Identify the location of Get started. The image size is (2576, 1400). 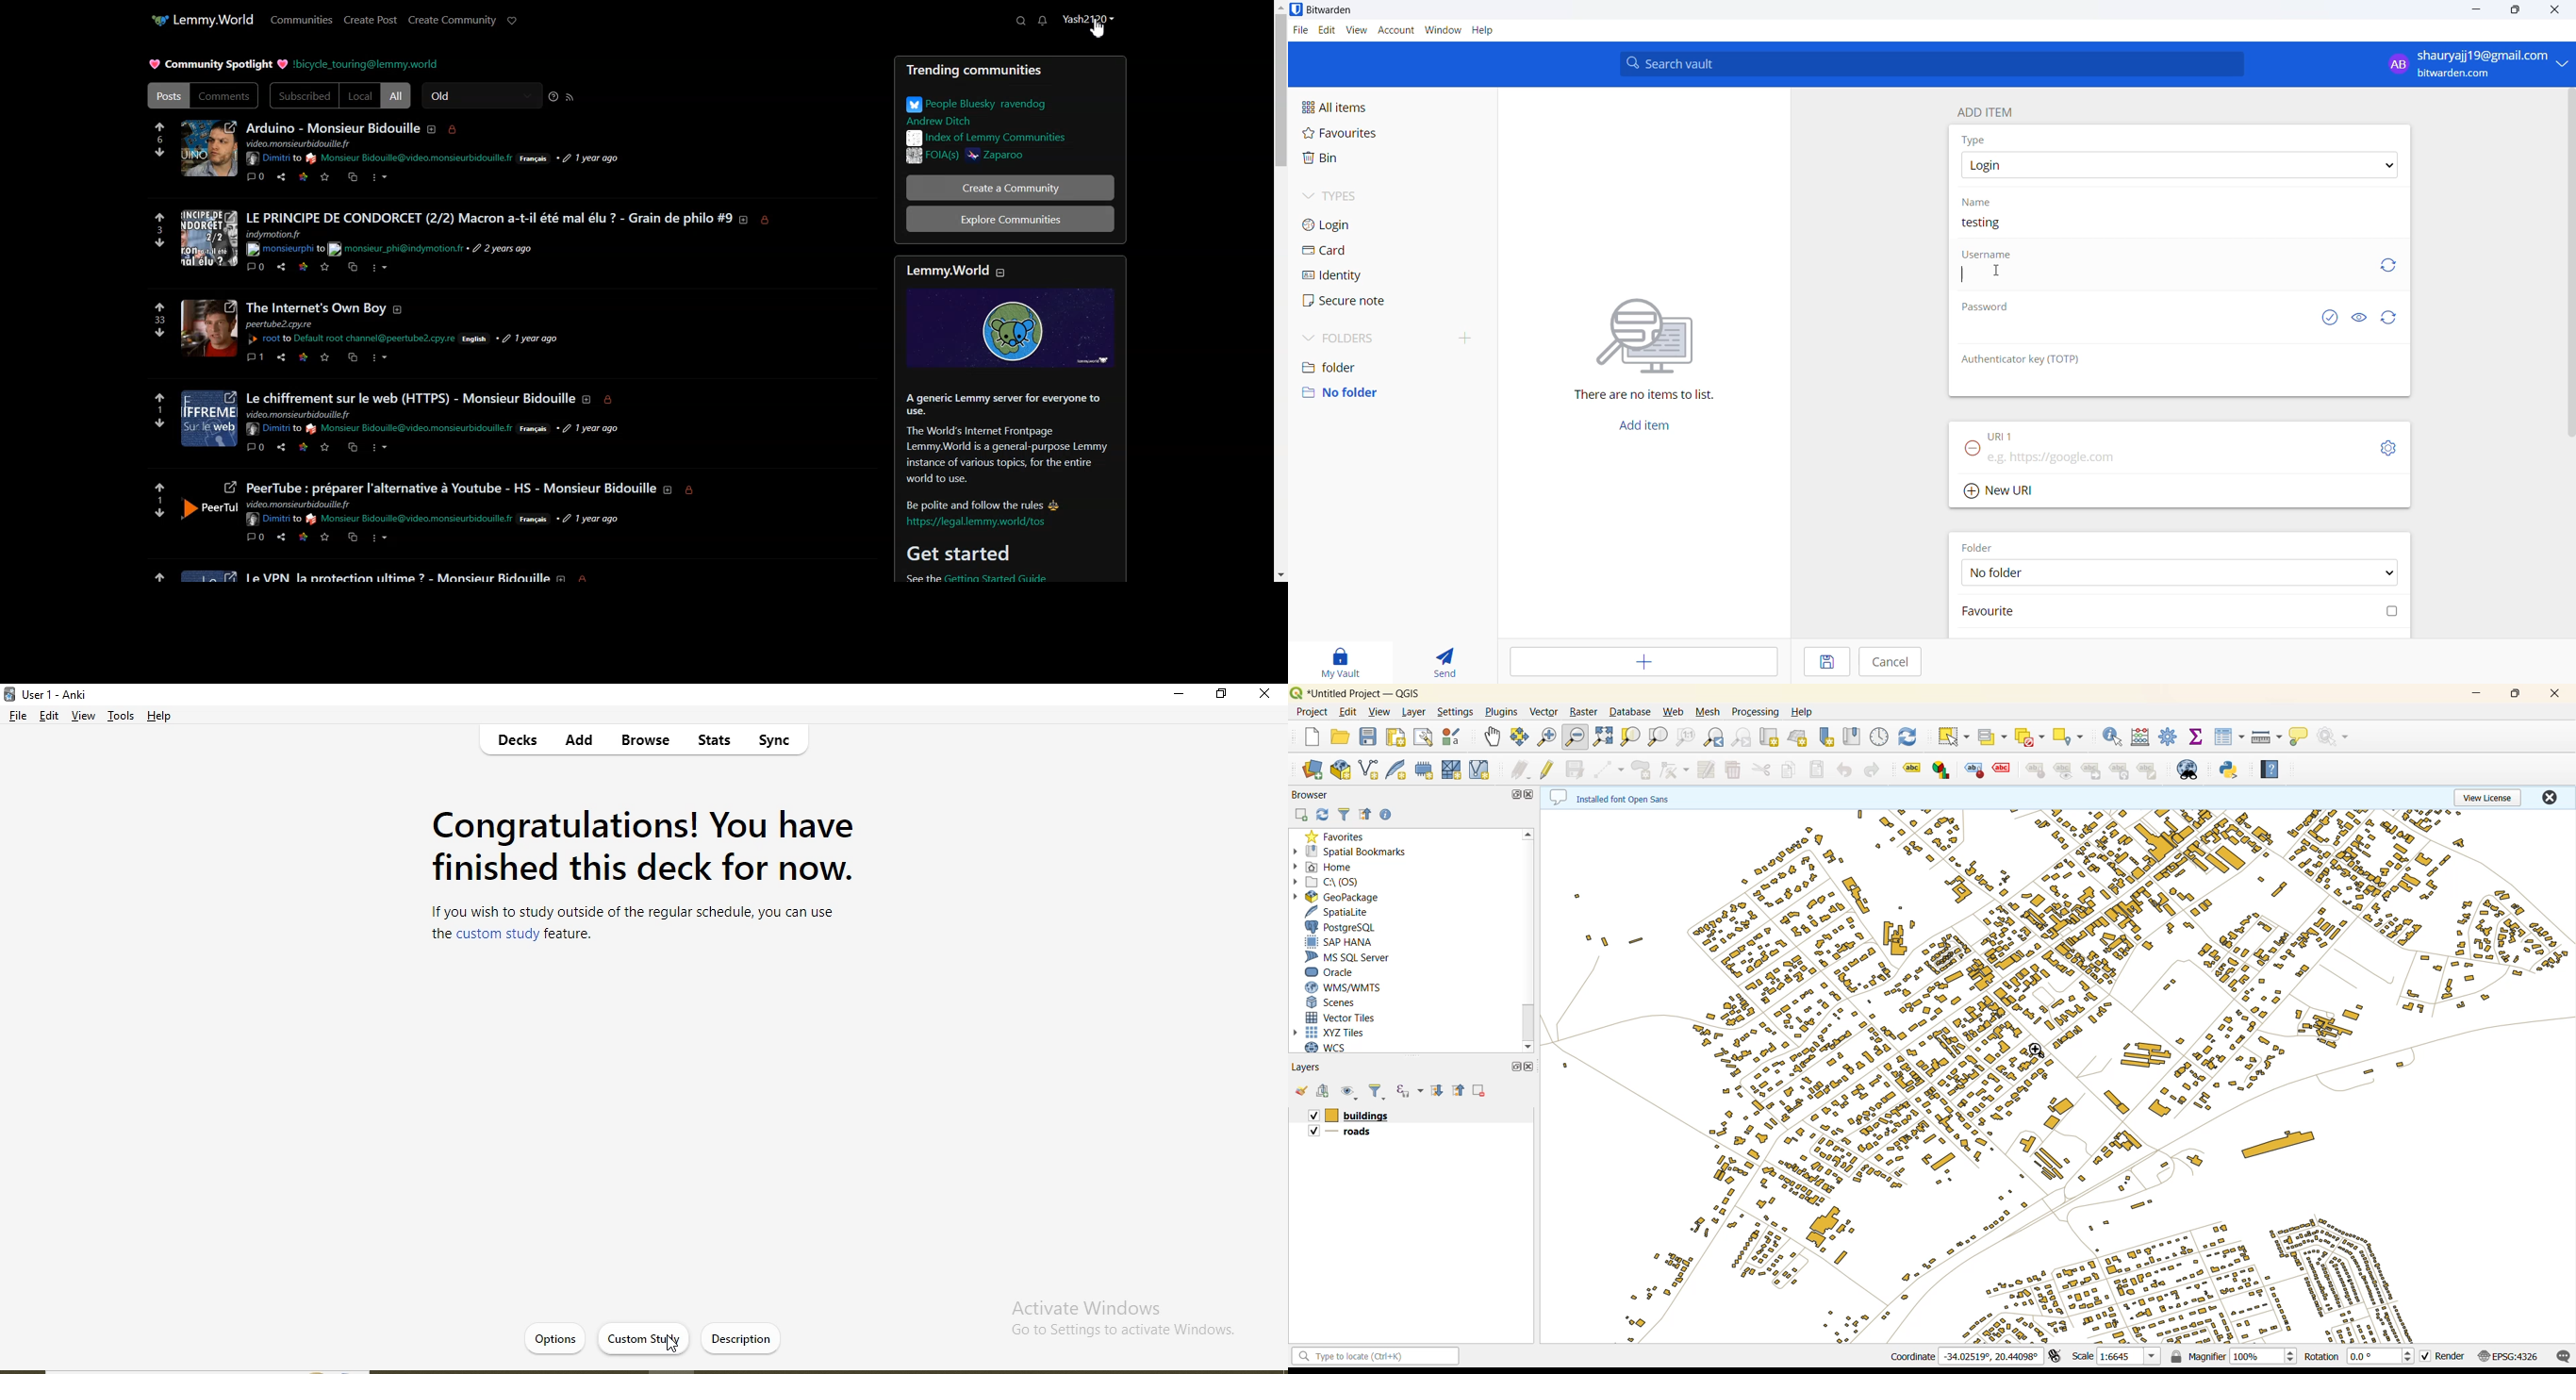
(963, 554).